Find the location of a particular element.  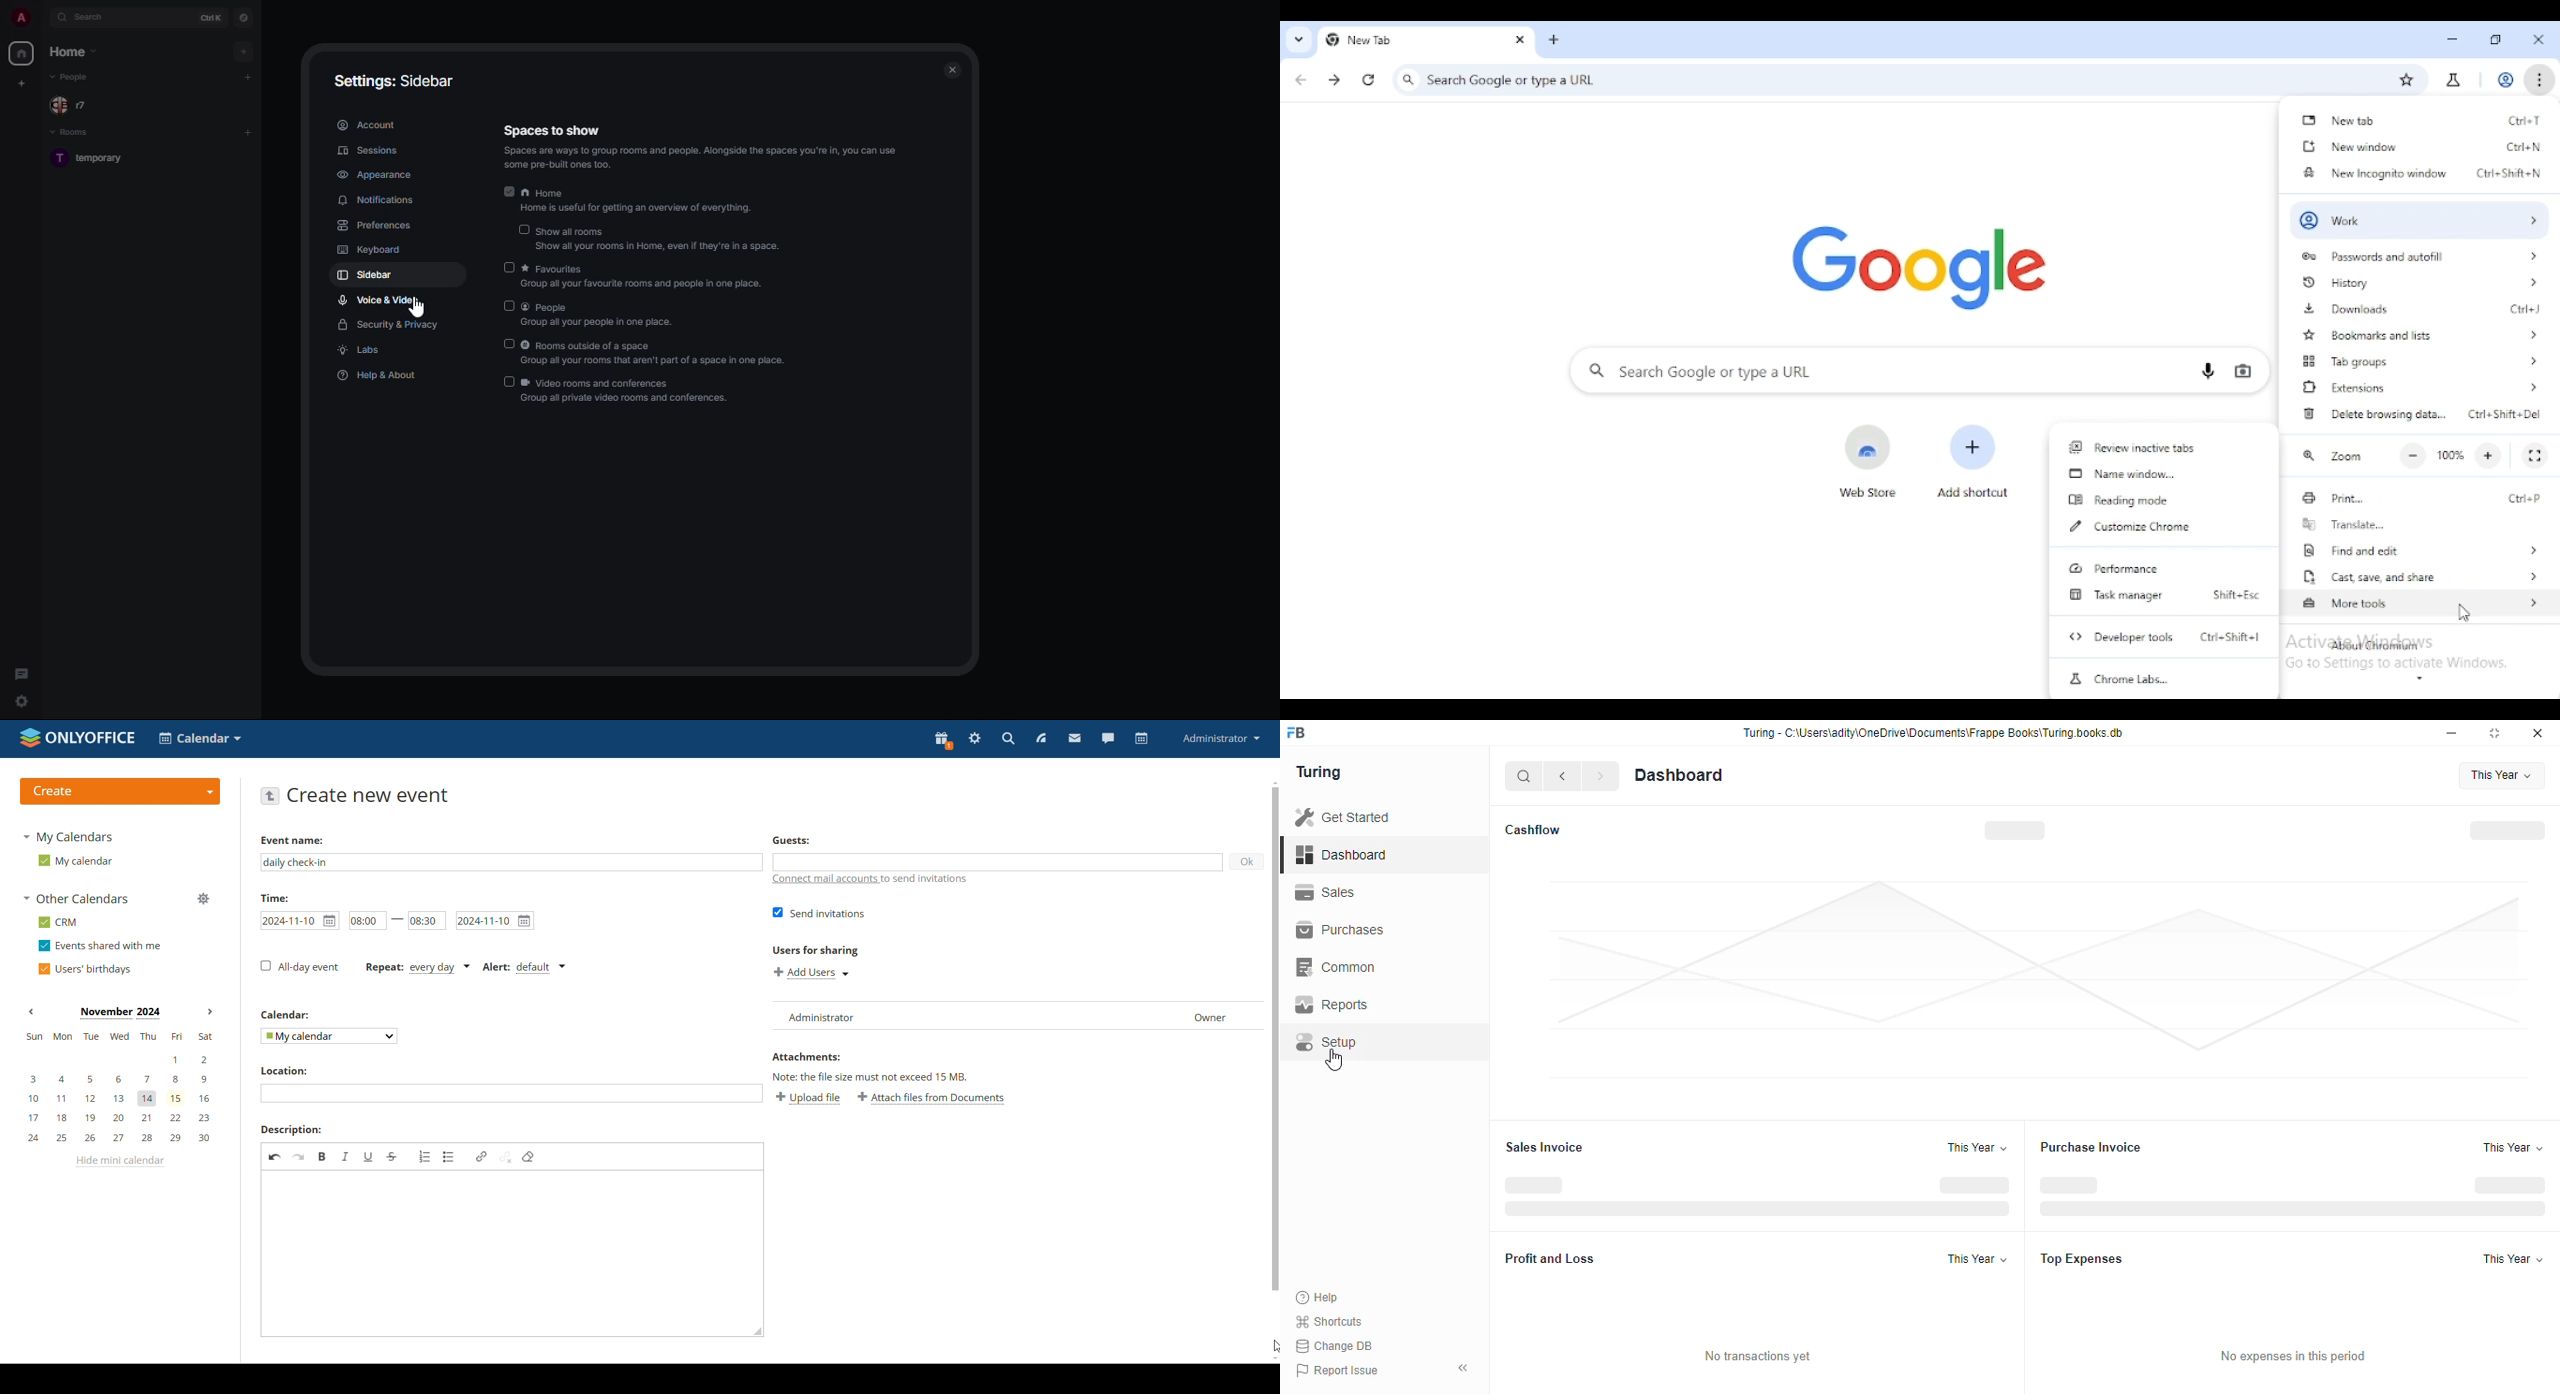

‘Group ail your rooms that aren't part of a space in one place. is located at coordinates (651, 363).